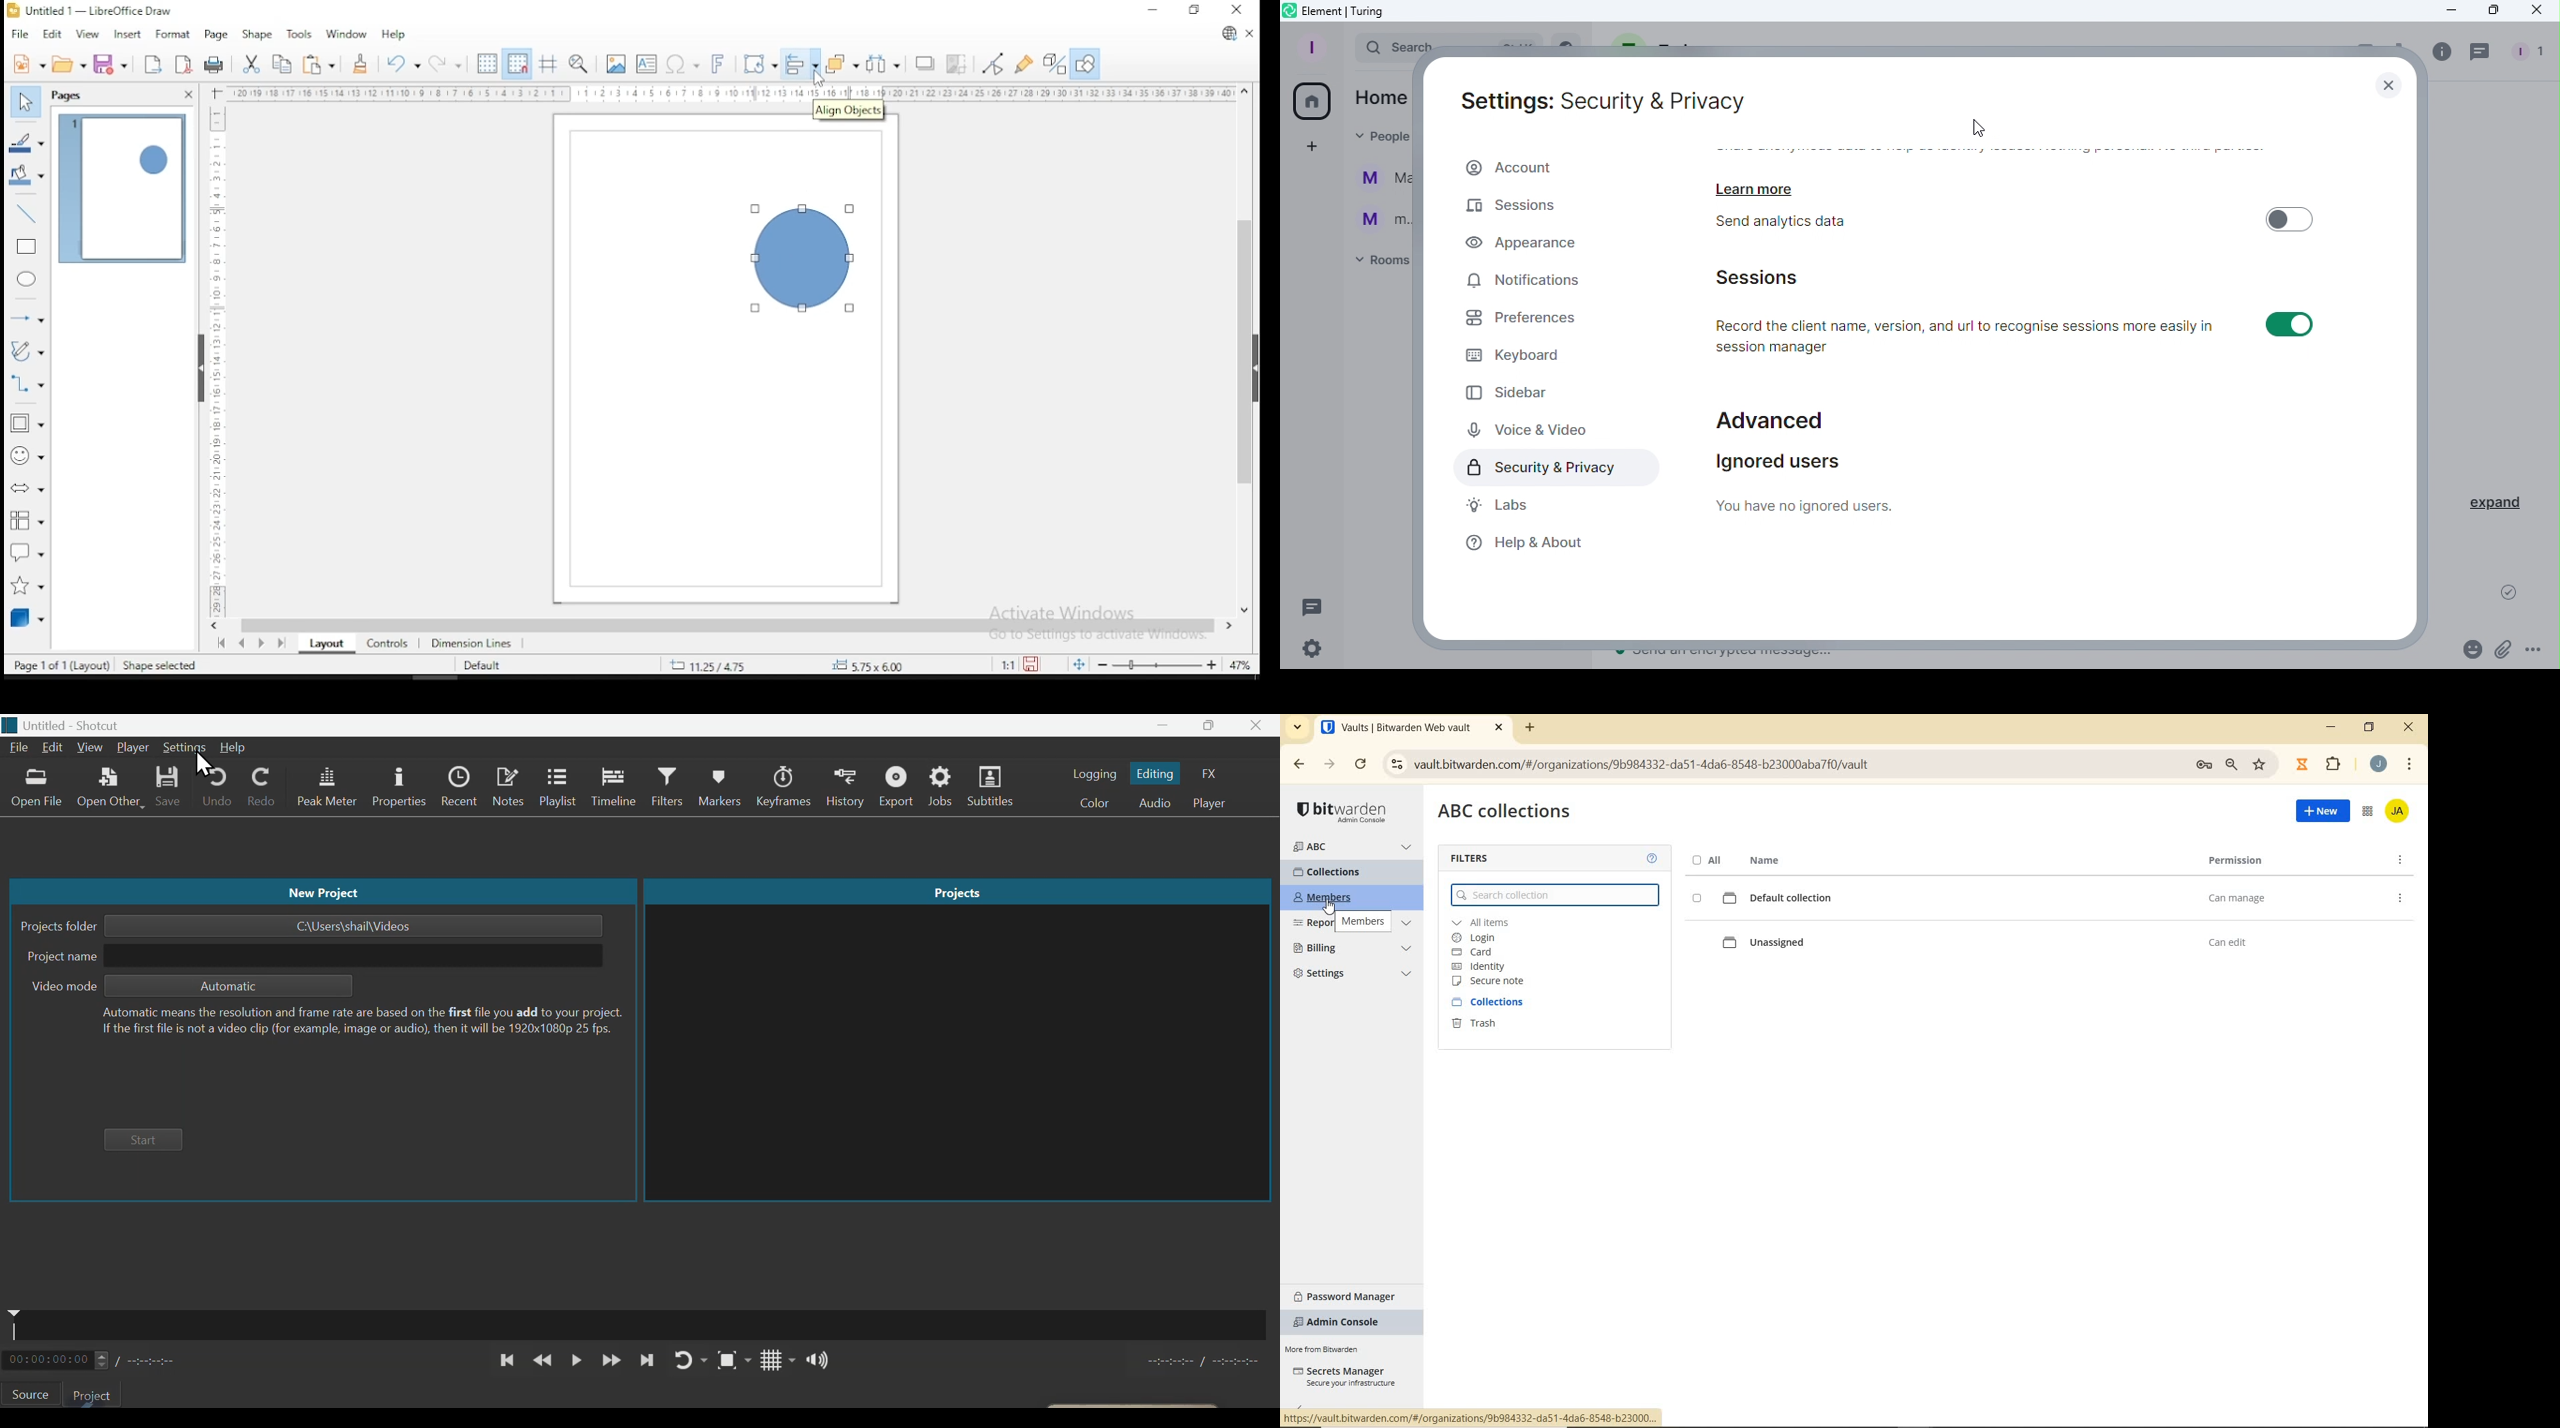 The width and height of the screenshot is (2576, 1428). Describe the element at coordinates (323, 644) in the screenshot. I see `layout` at that location.